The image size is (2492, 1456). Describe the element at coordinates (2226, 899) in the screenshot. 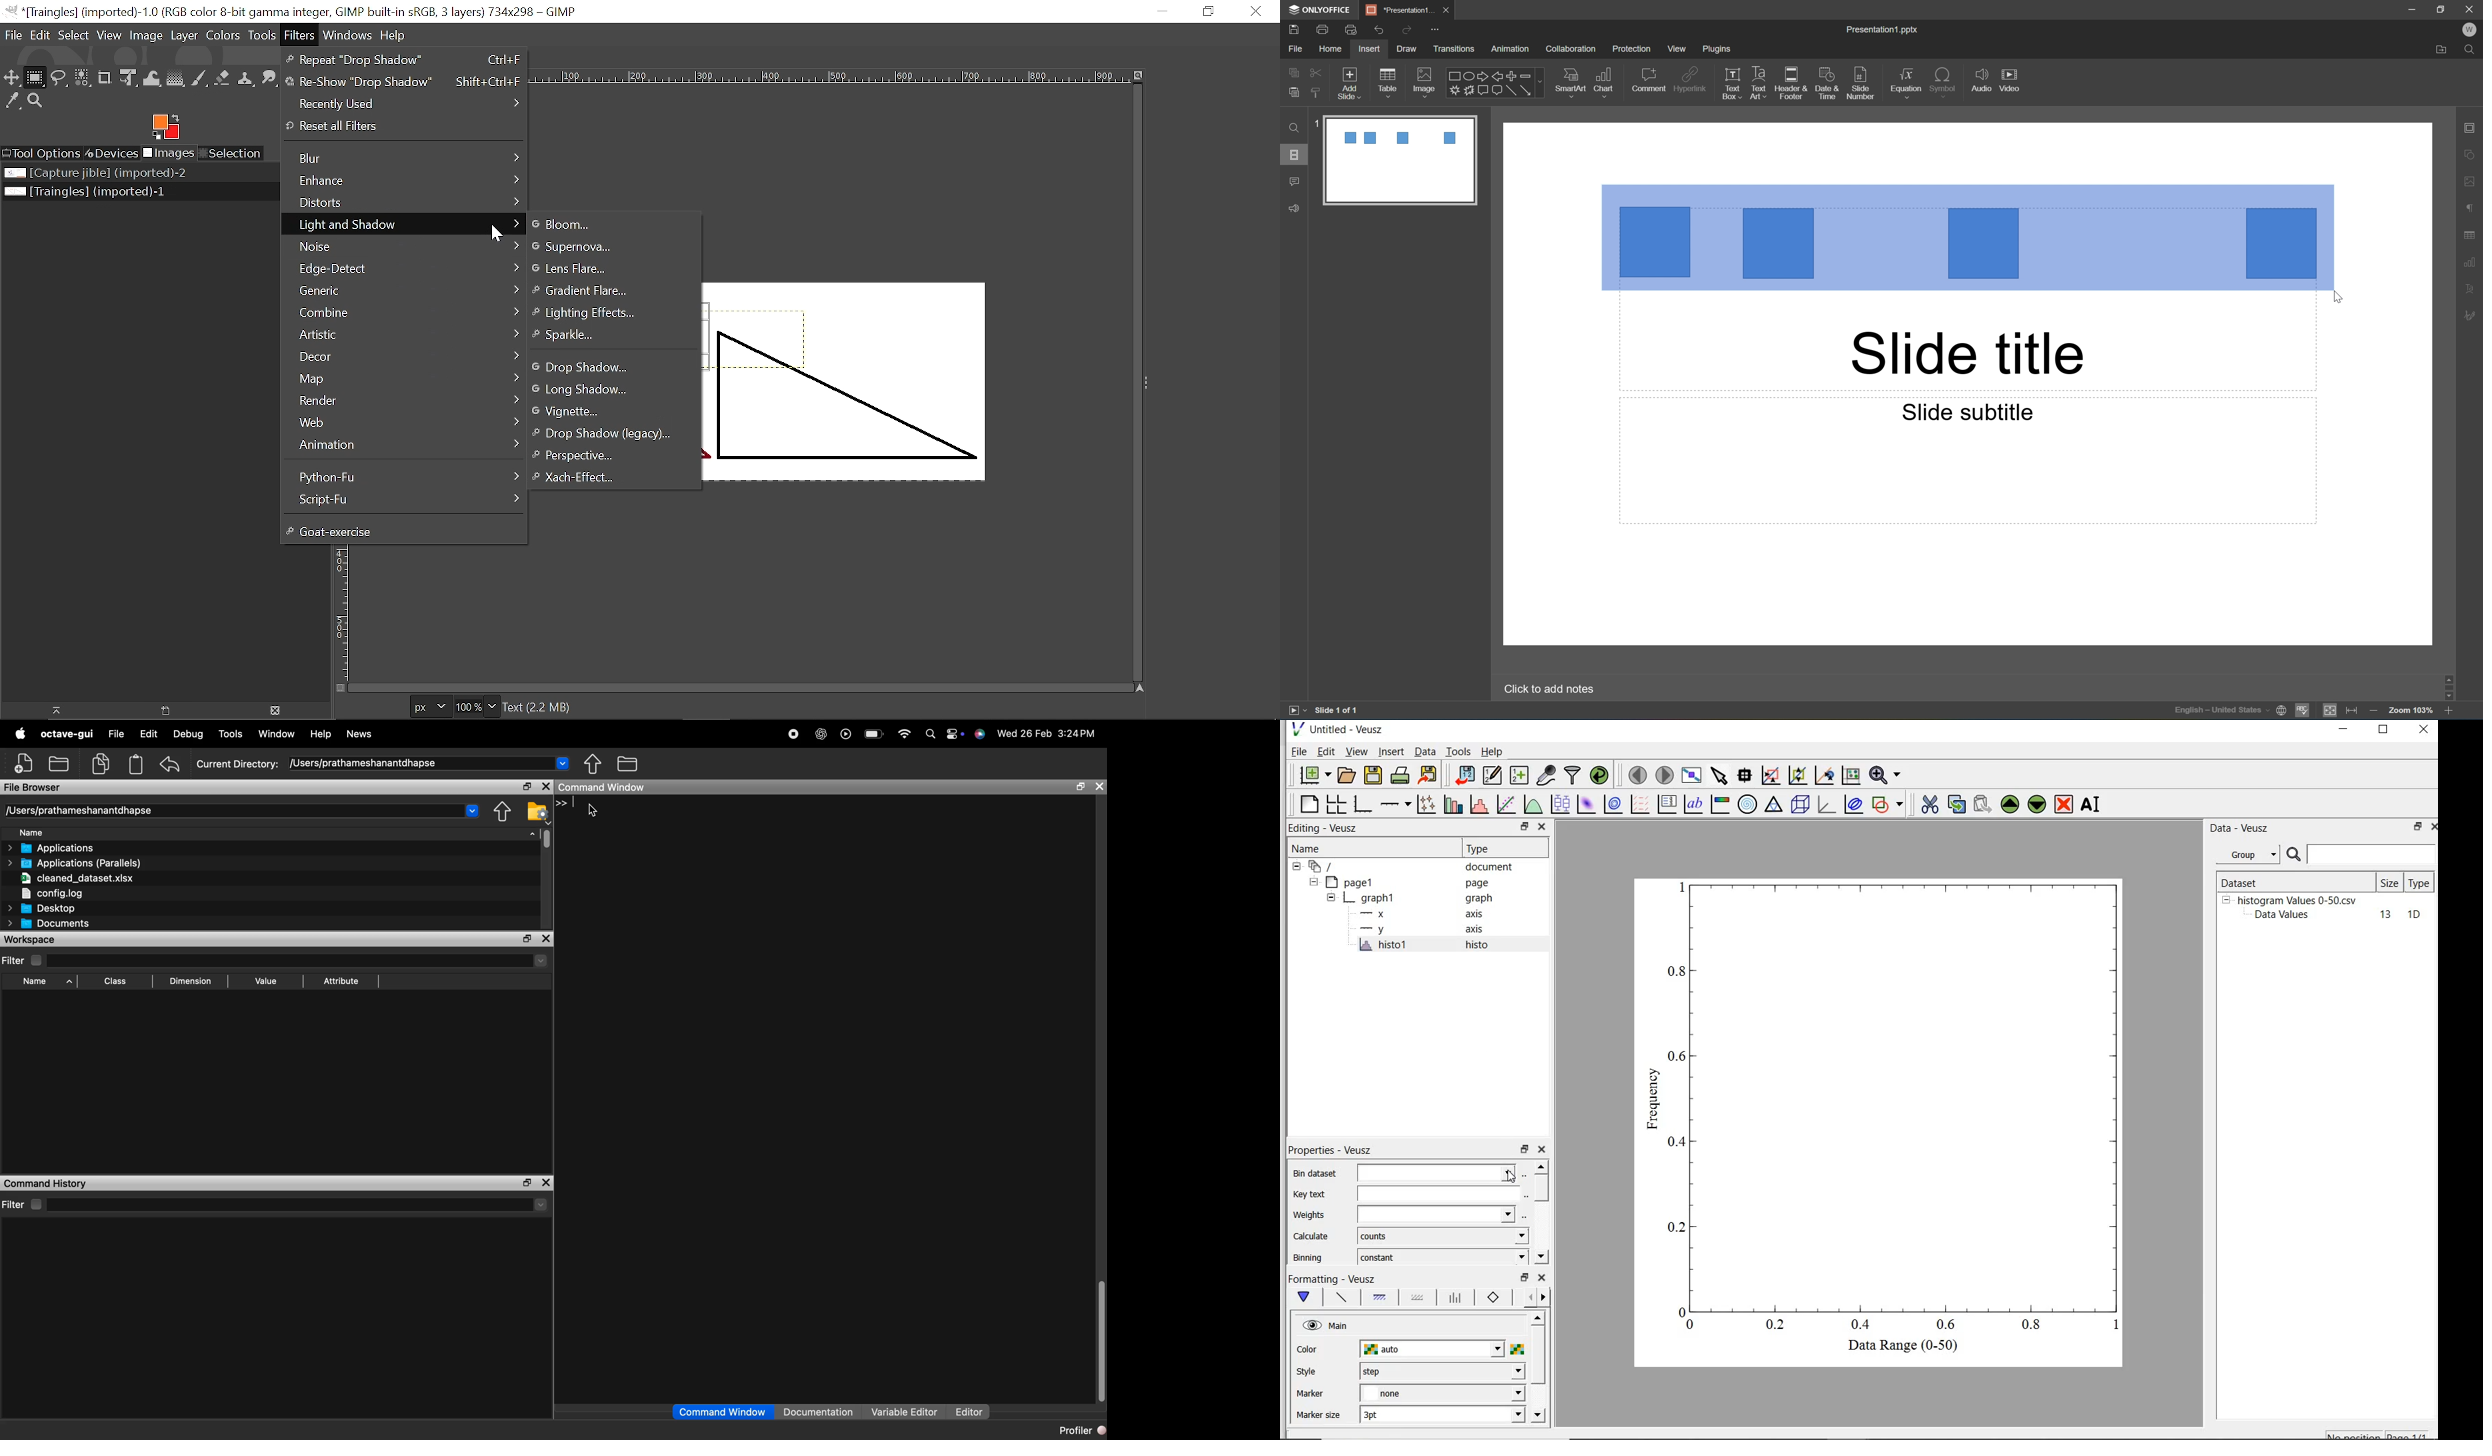

I see `hide` at that location.